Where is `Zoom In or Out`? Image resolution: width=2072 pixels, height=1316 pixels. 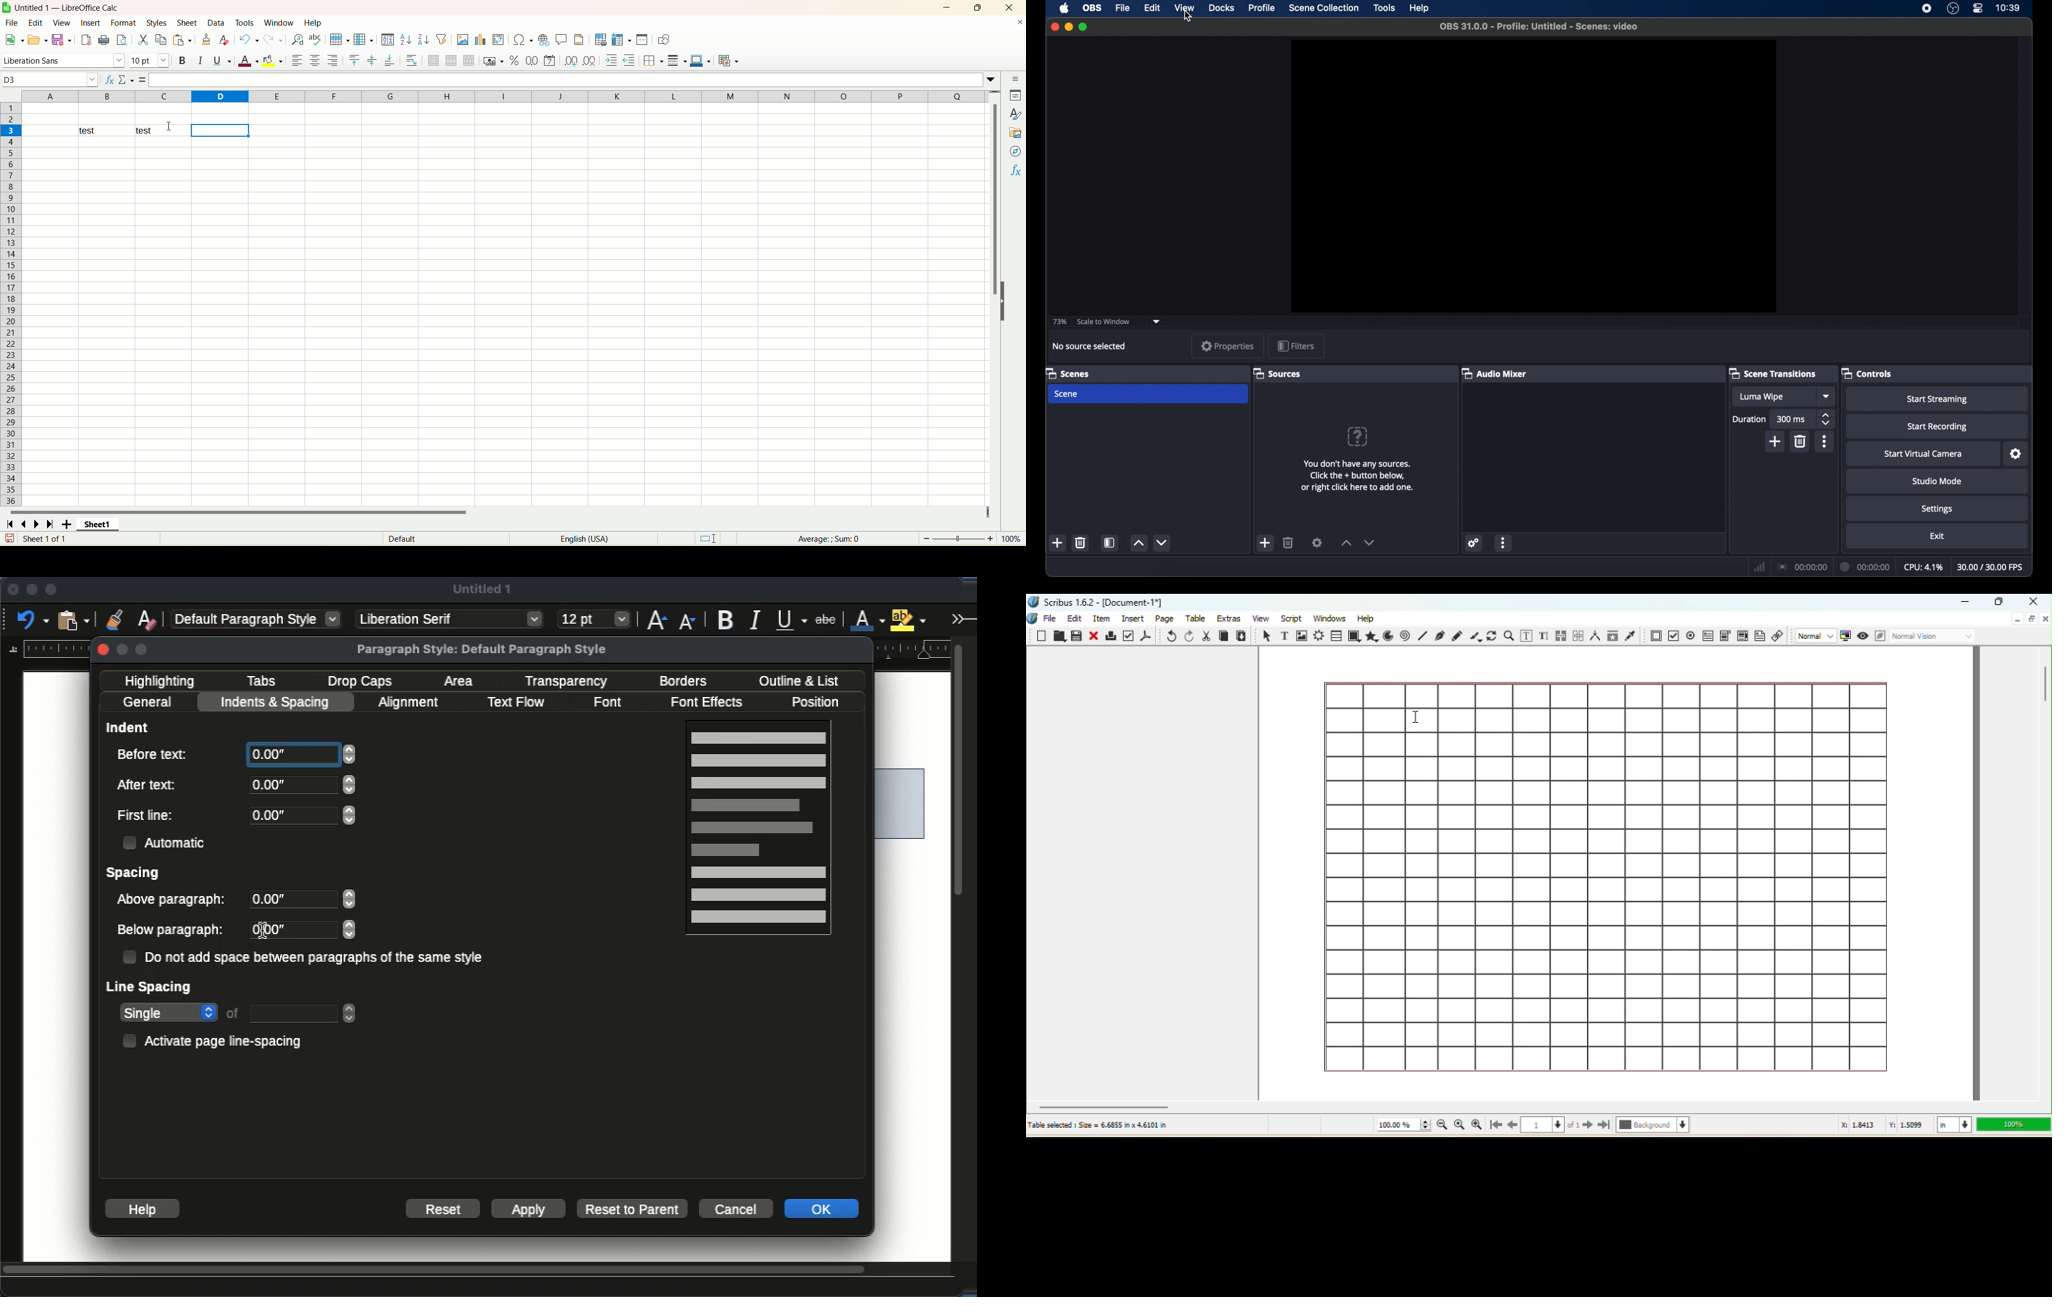
Zoom In or Out is located at coordinates (1509, 635).